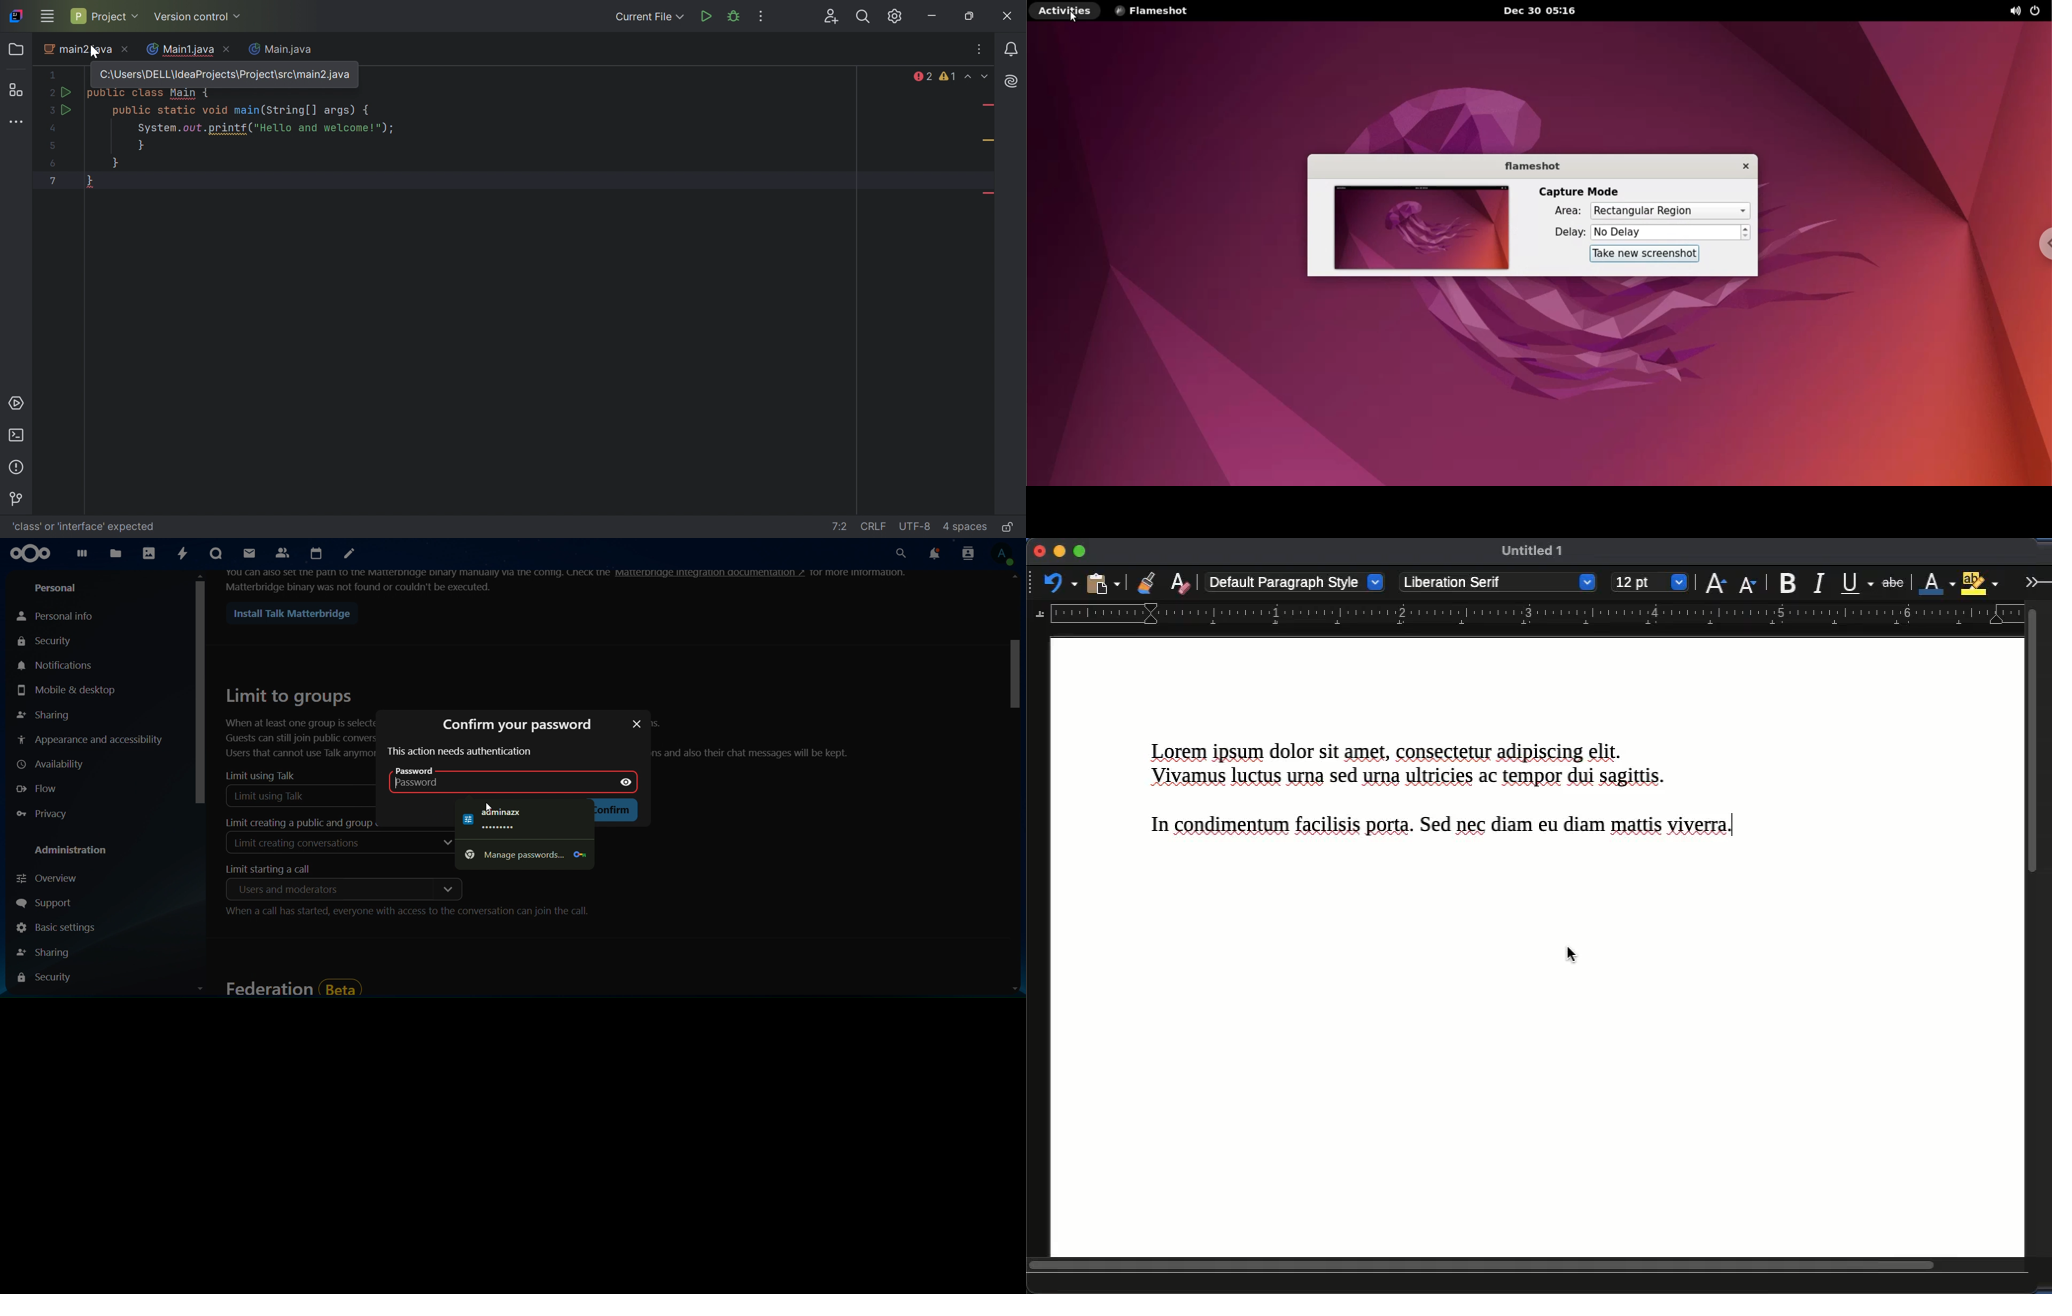 The image size is (2072, 1316). Describe the element at coordinates (351, 555) in the screenshot. I see `notes` at that location.